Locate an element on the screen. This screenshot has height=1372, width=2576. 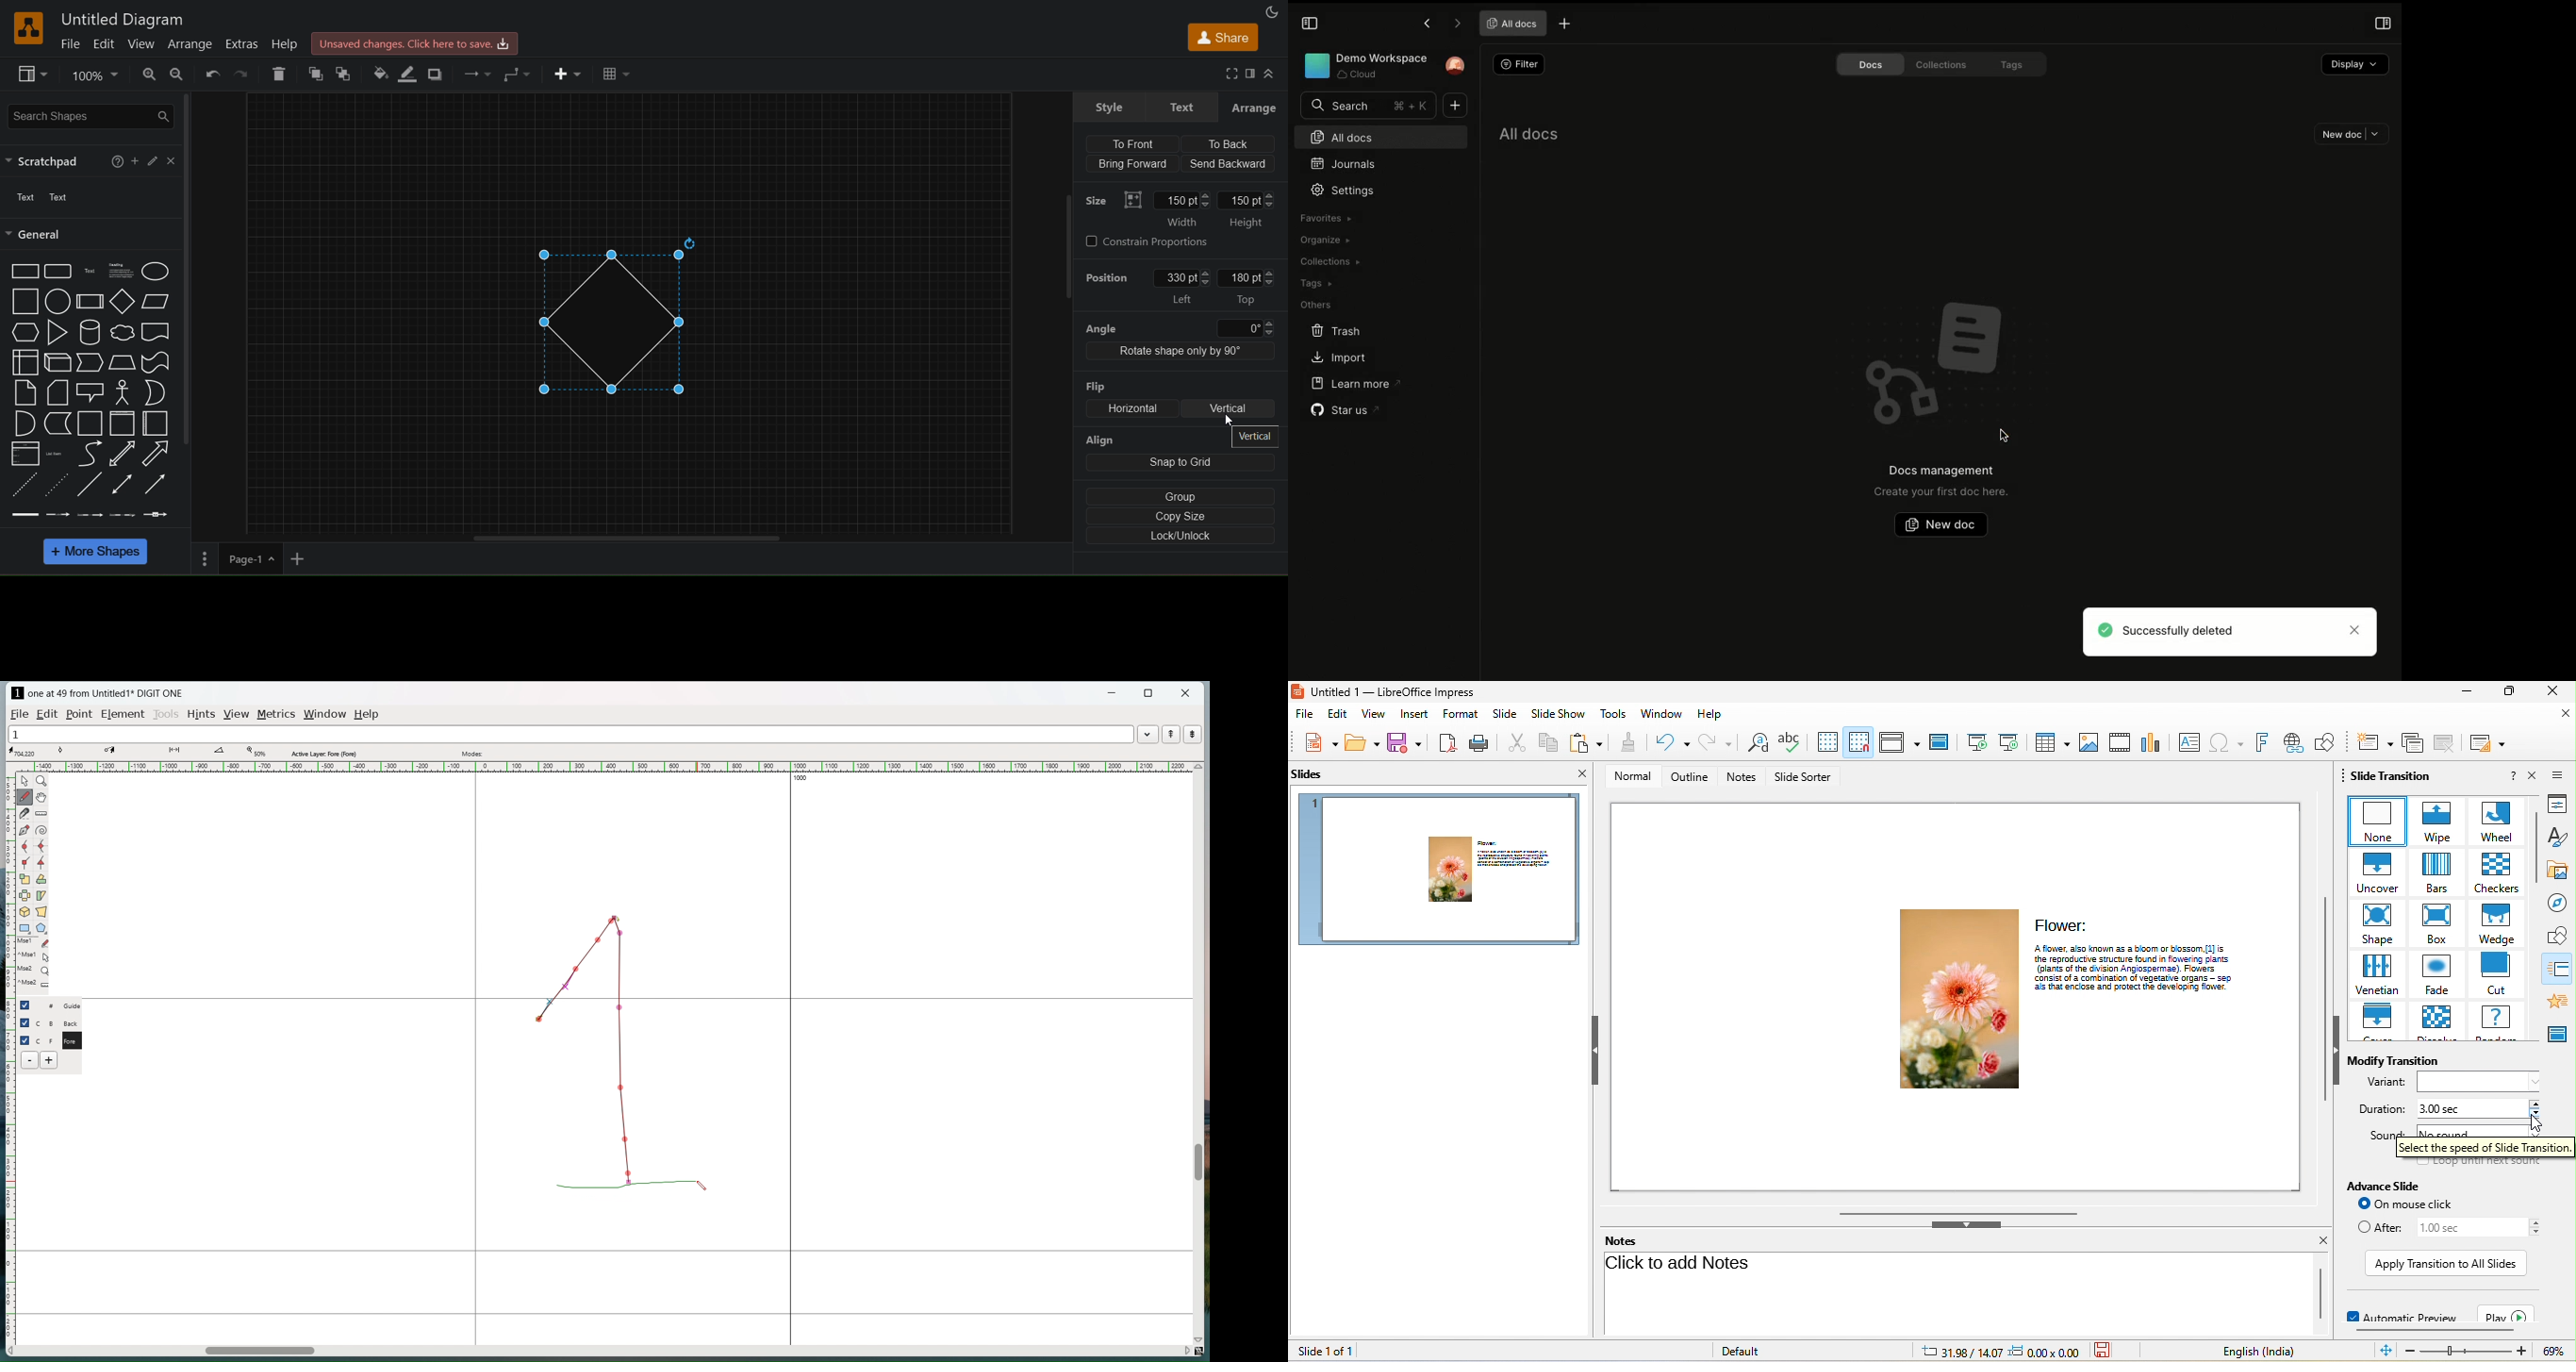
ellipse is located at coordinates (156, 272).